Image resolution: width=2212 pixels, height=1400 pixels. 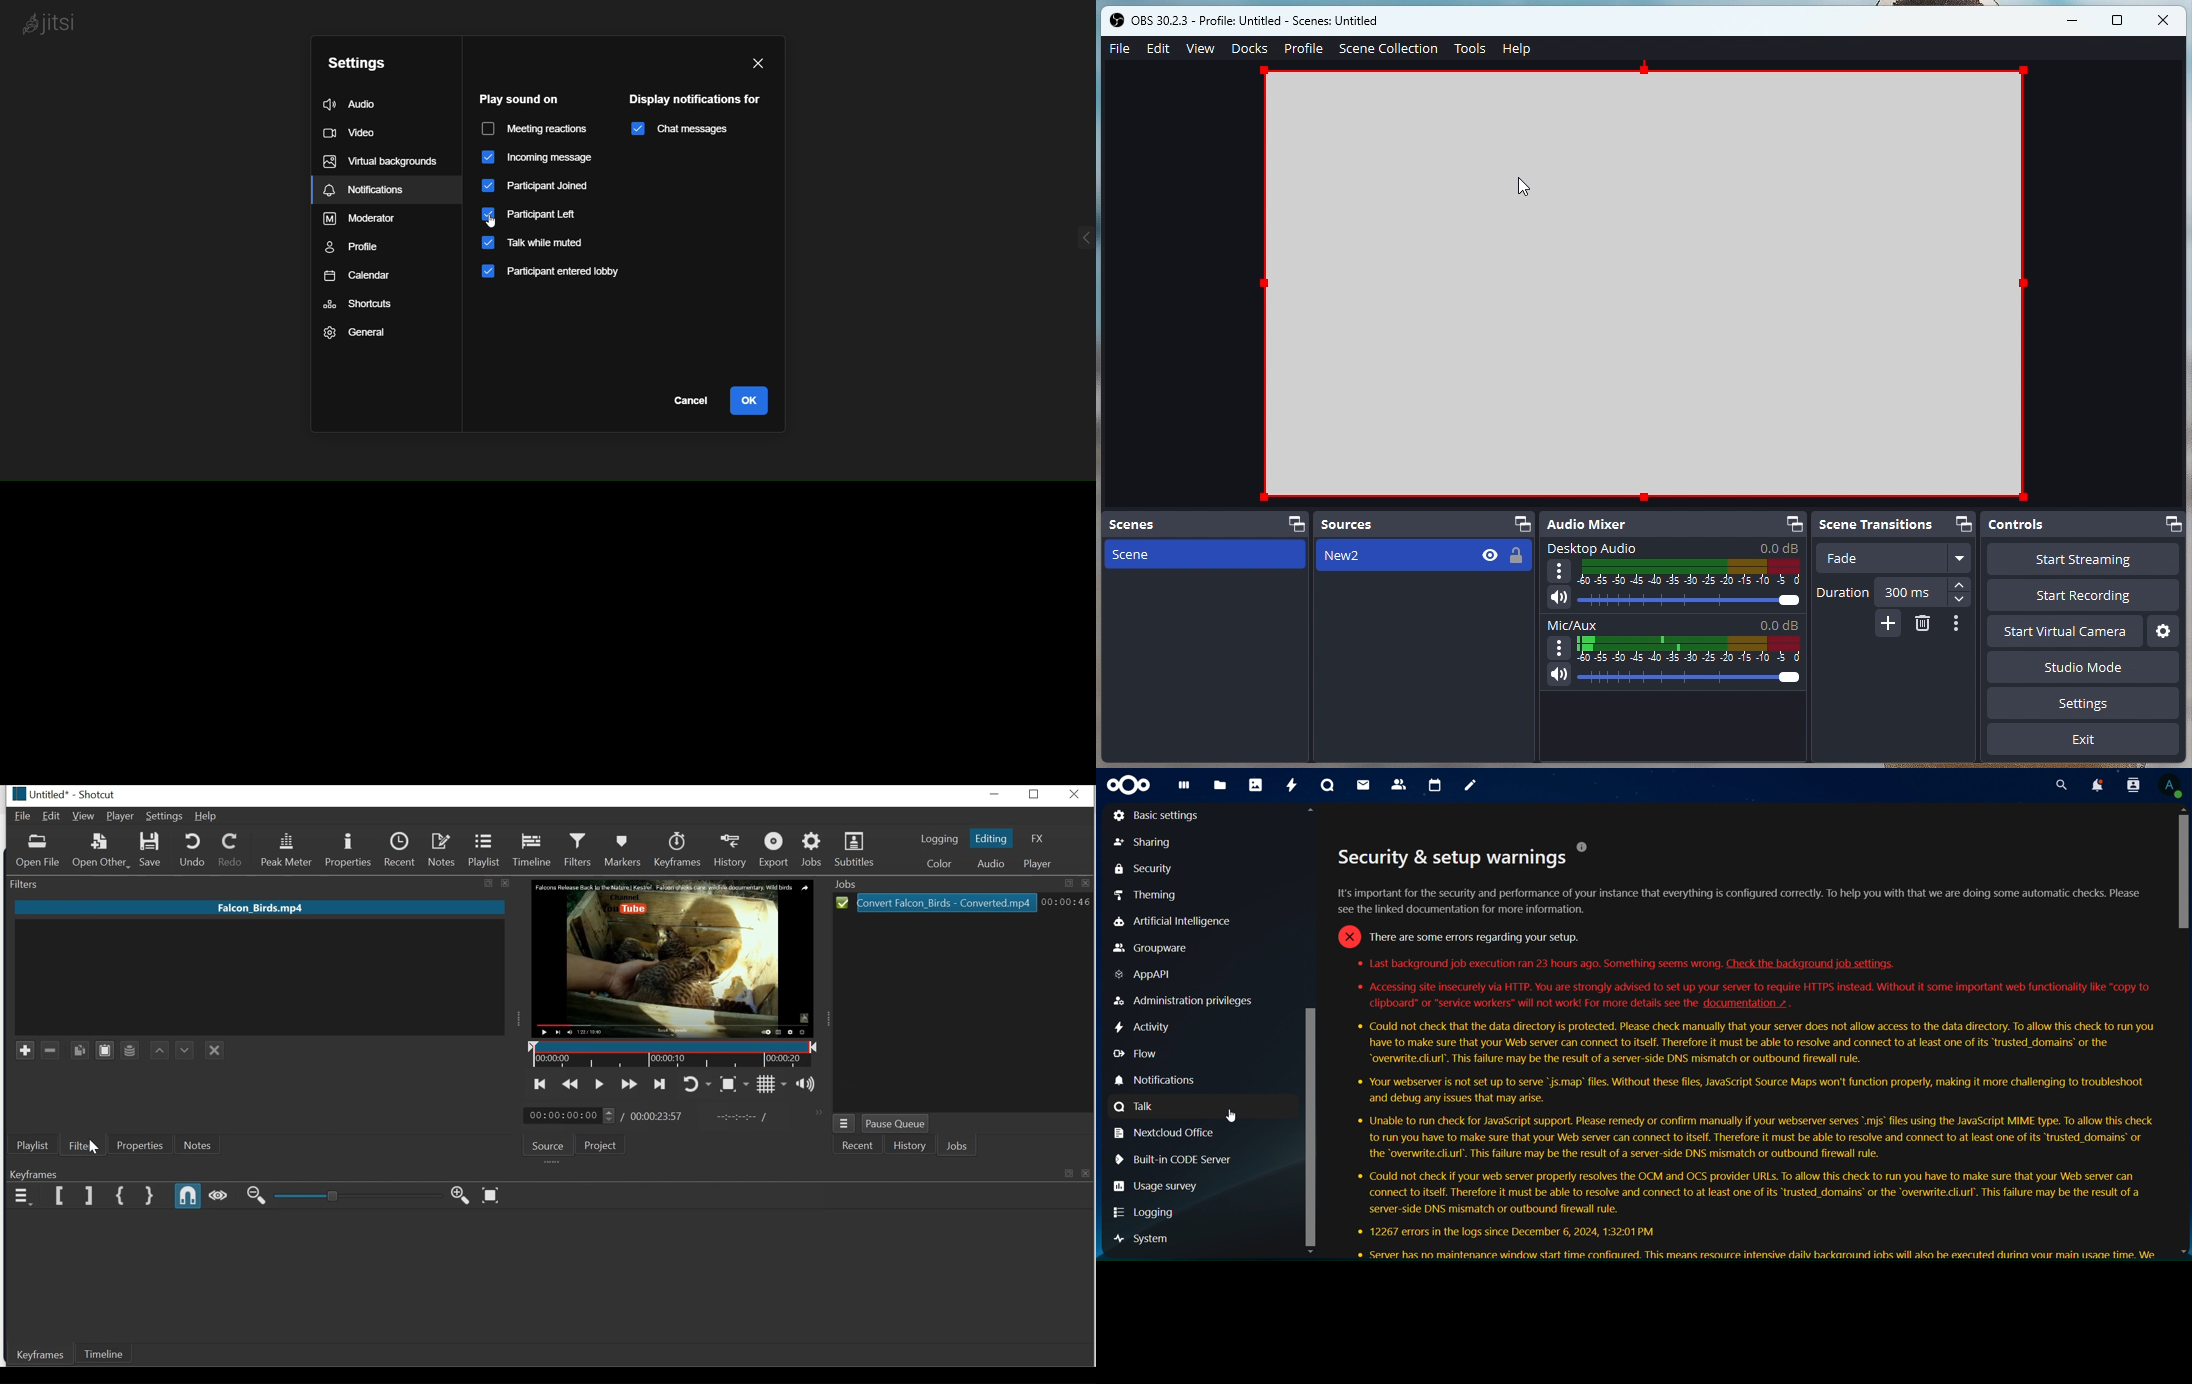 I want to click on Erase, so click(x=1923, y=625).